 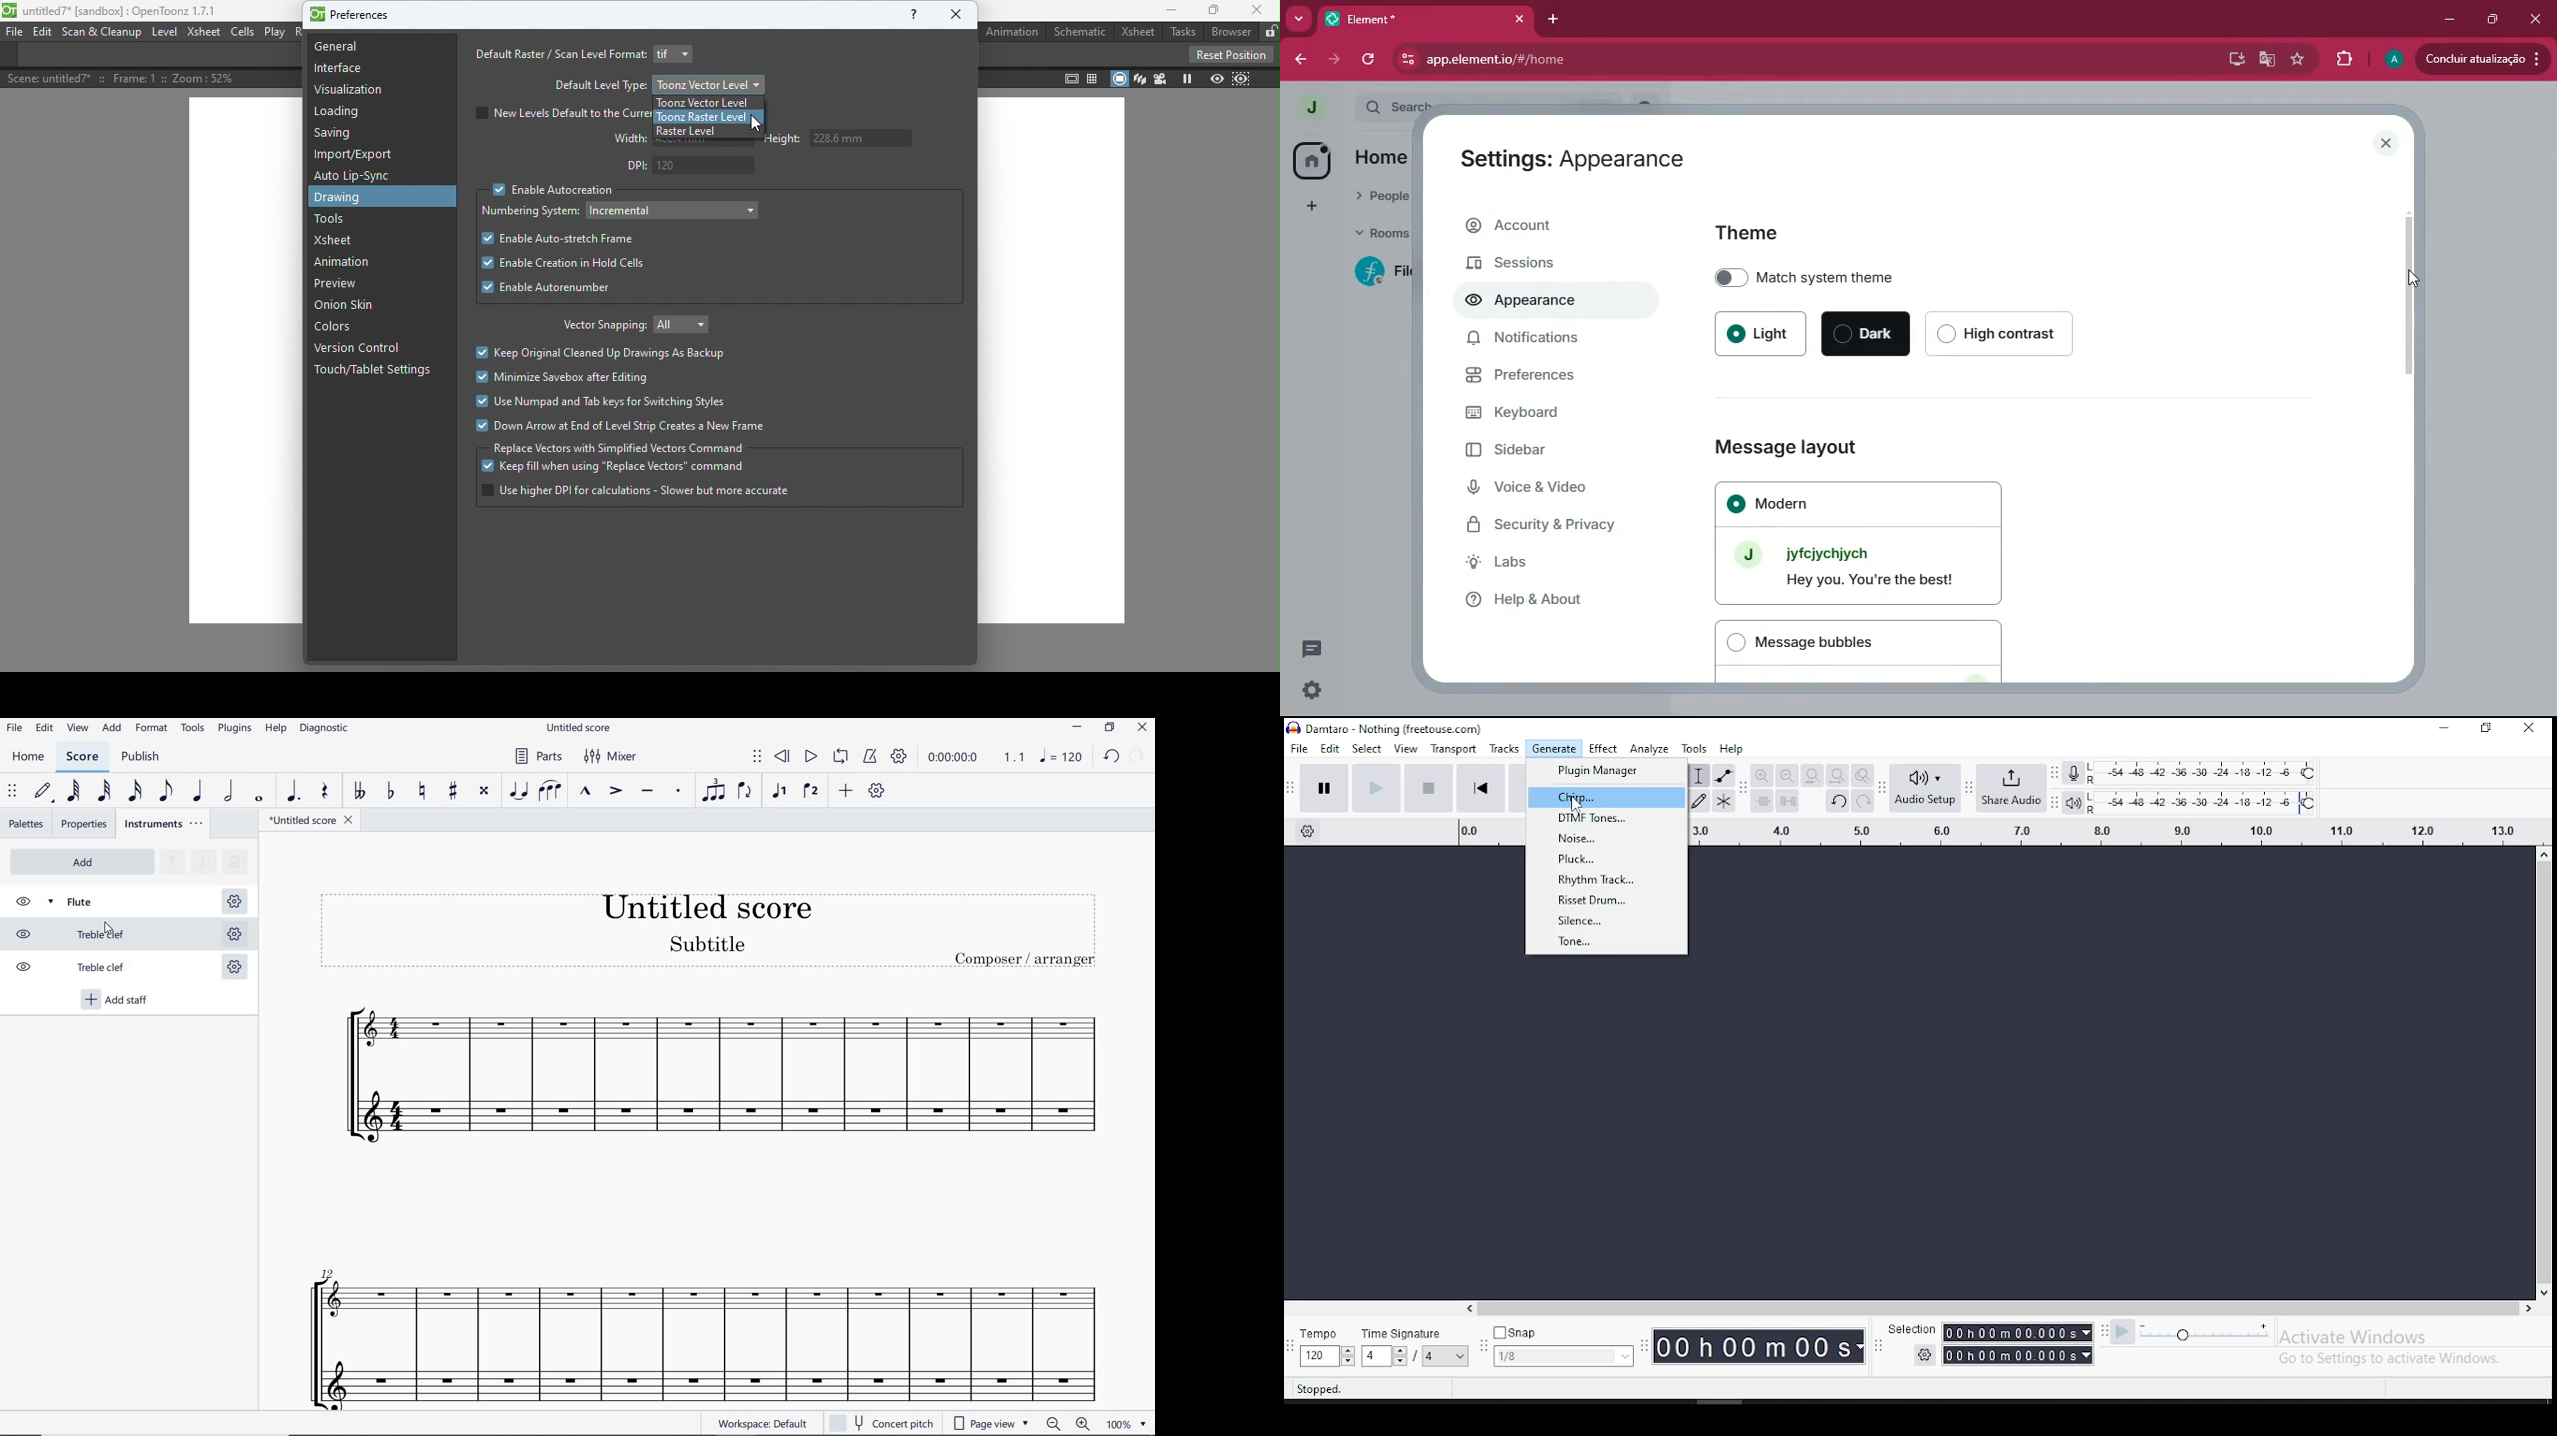 What do you see at coordinates (1610, 940) in the screenshot?
I see `tone` at bounding box center [1610, 940].